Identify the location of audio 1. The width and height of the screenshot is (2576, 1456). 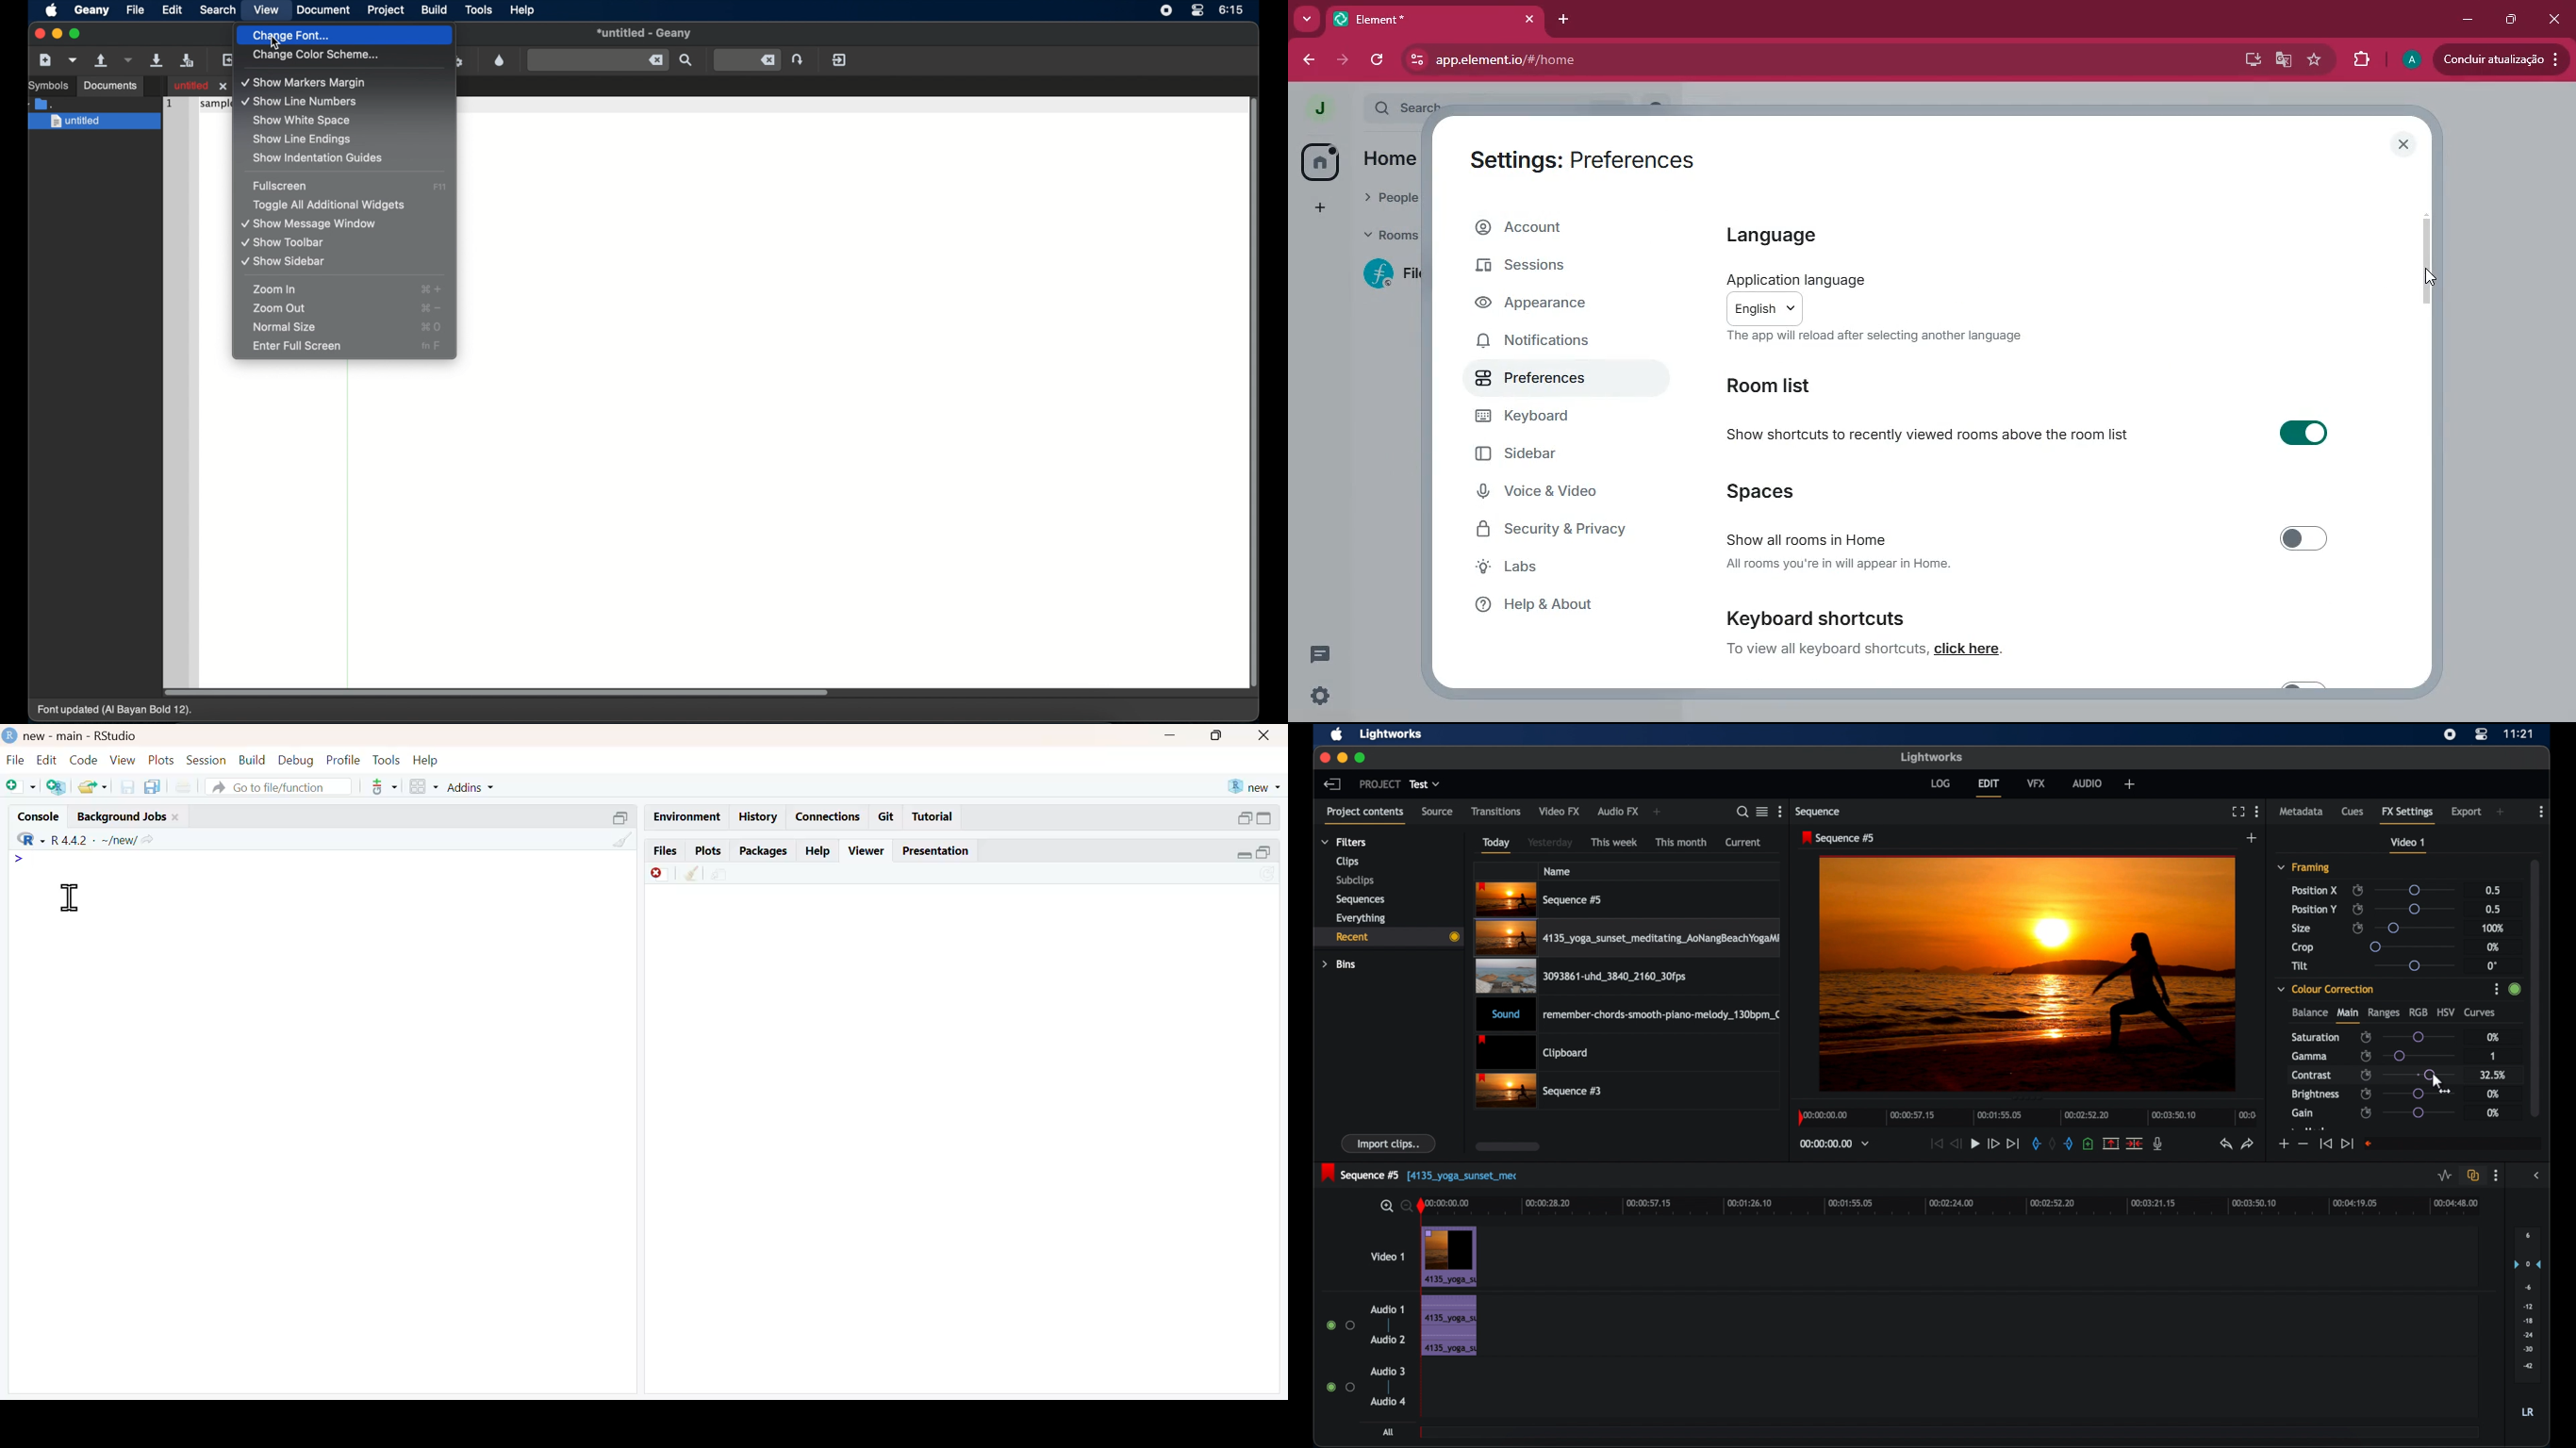
(1386, 1309).